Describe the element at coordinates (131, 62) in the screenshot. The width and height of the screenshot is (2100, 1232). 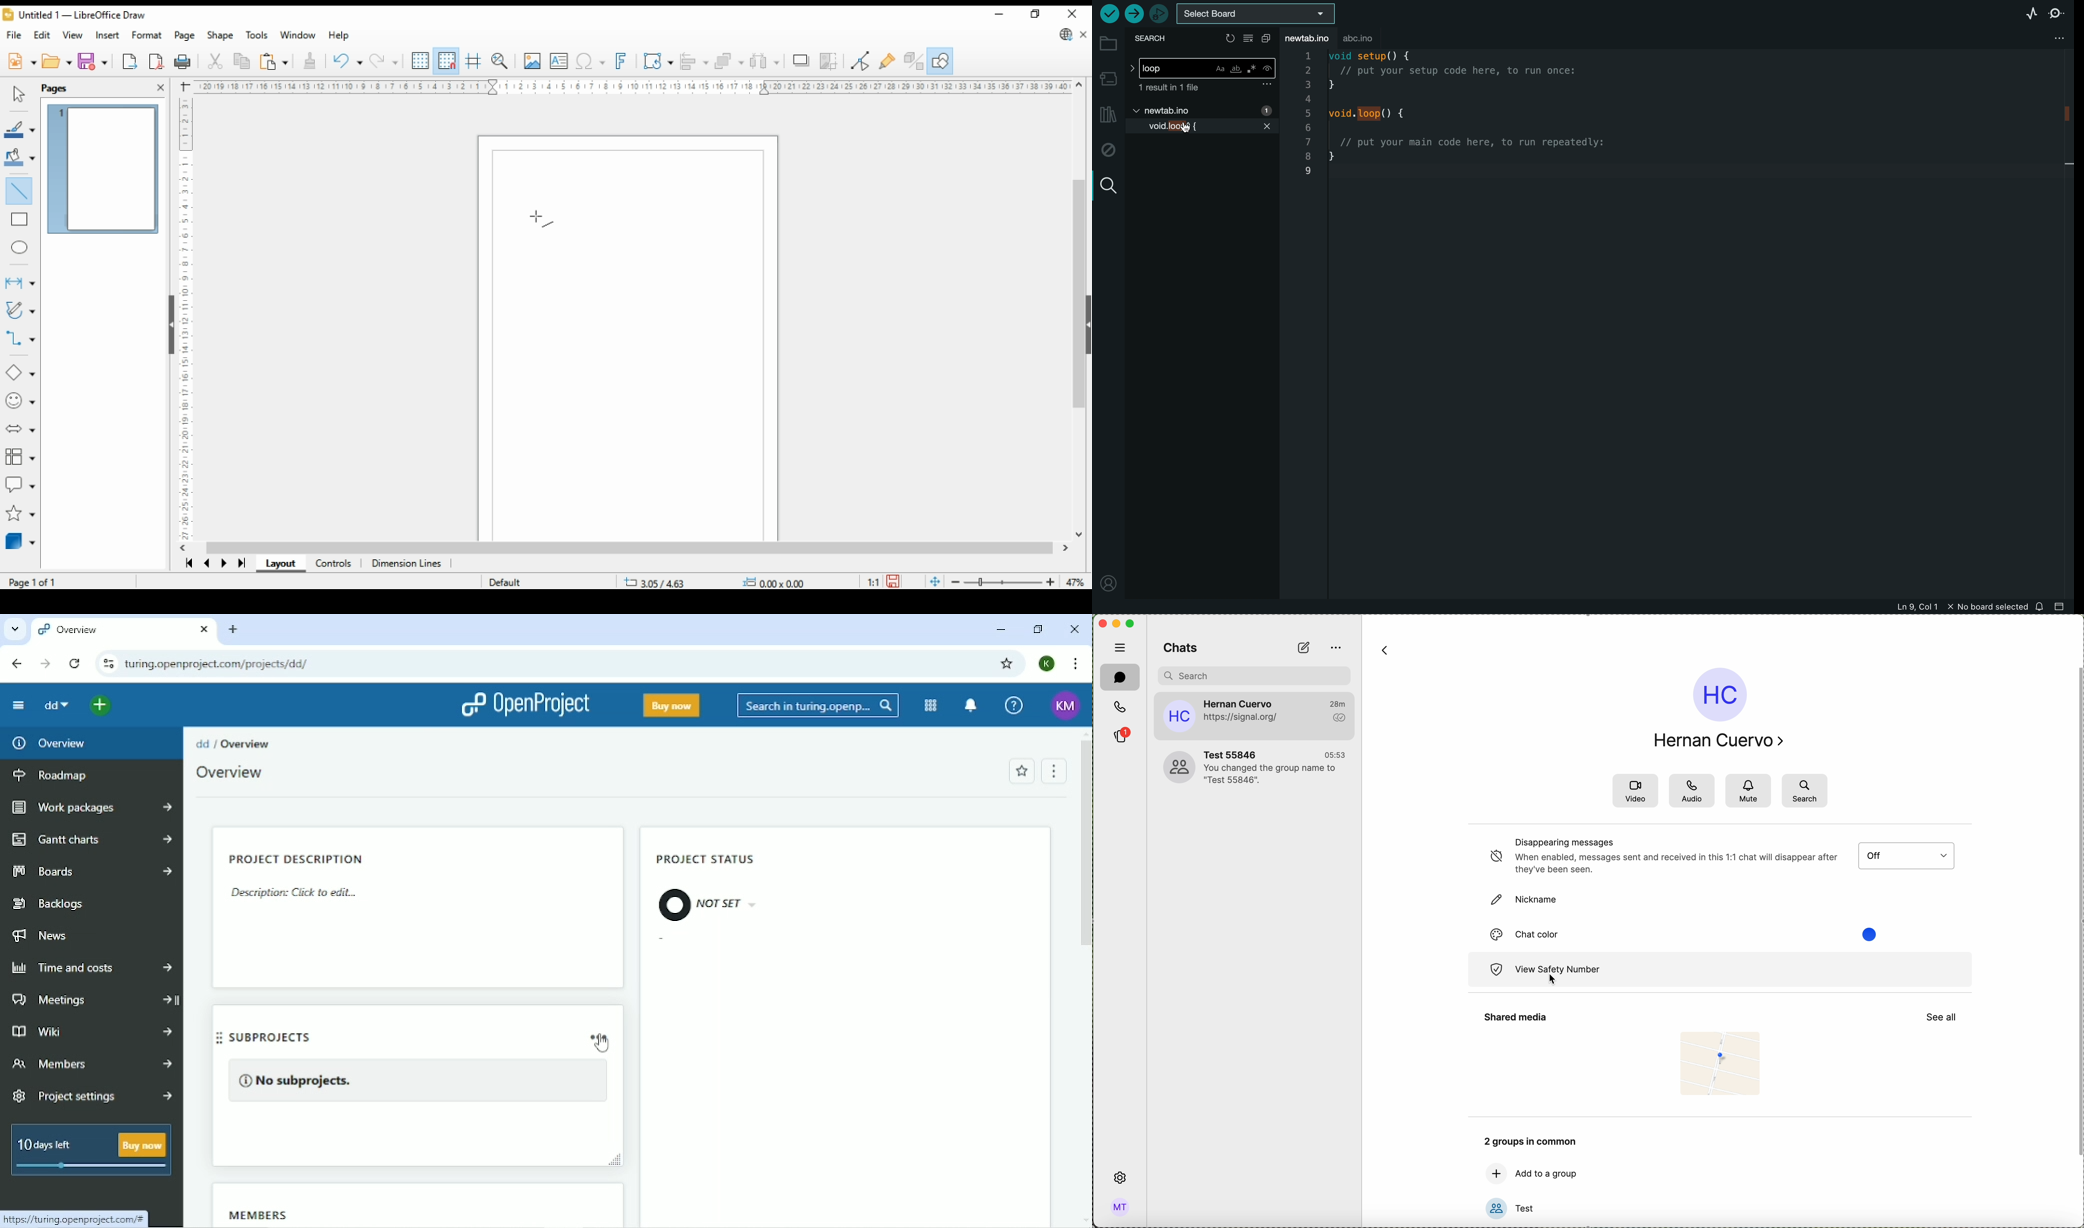
I see `export` at that location.